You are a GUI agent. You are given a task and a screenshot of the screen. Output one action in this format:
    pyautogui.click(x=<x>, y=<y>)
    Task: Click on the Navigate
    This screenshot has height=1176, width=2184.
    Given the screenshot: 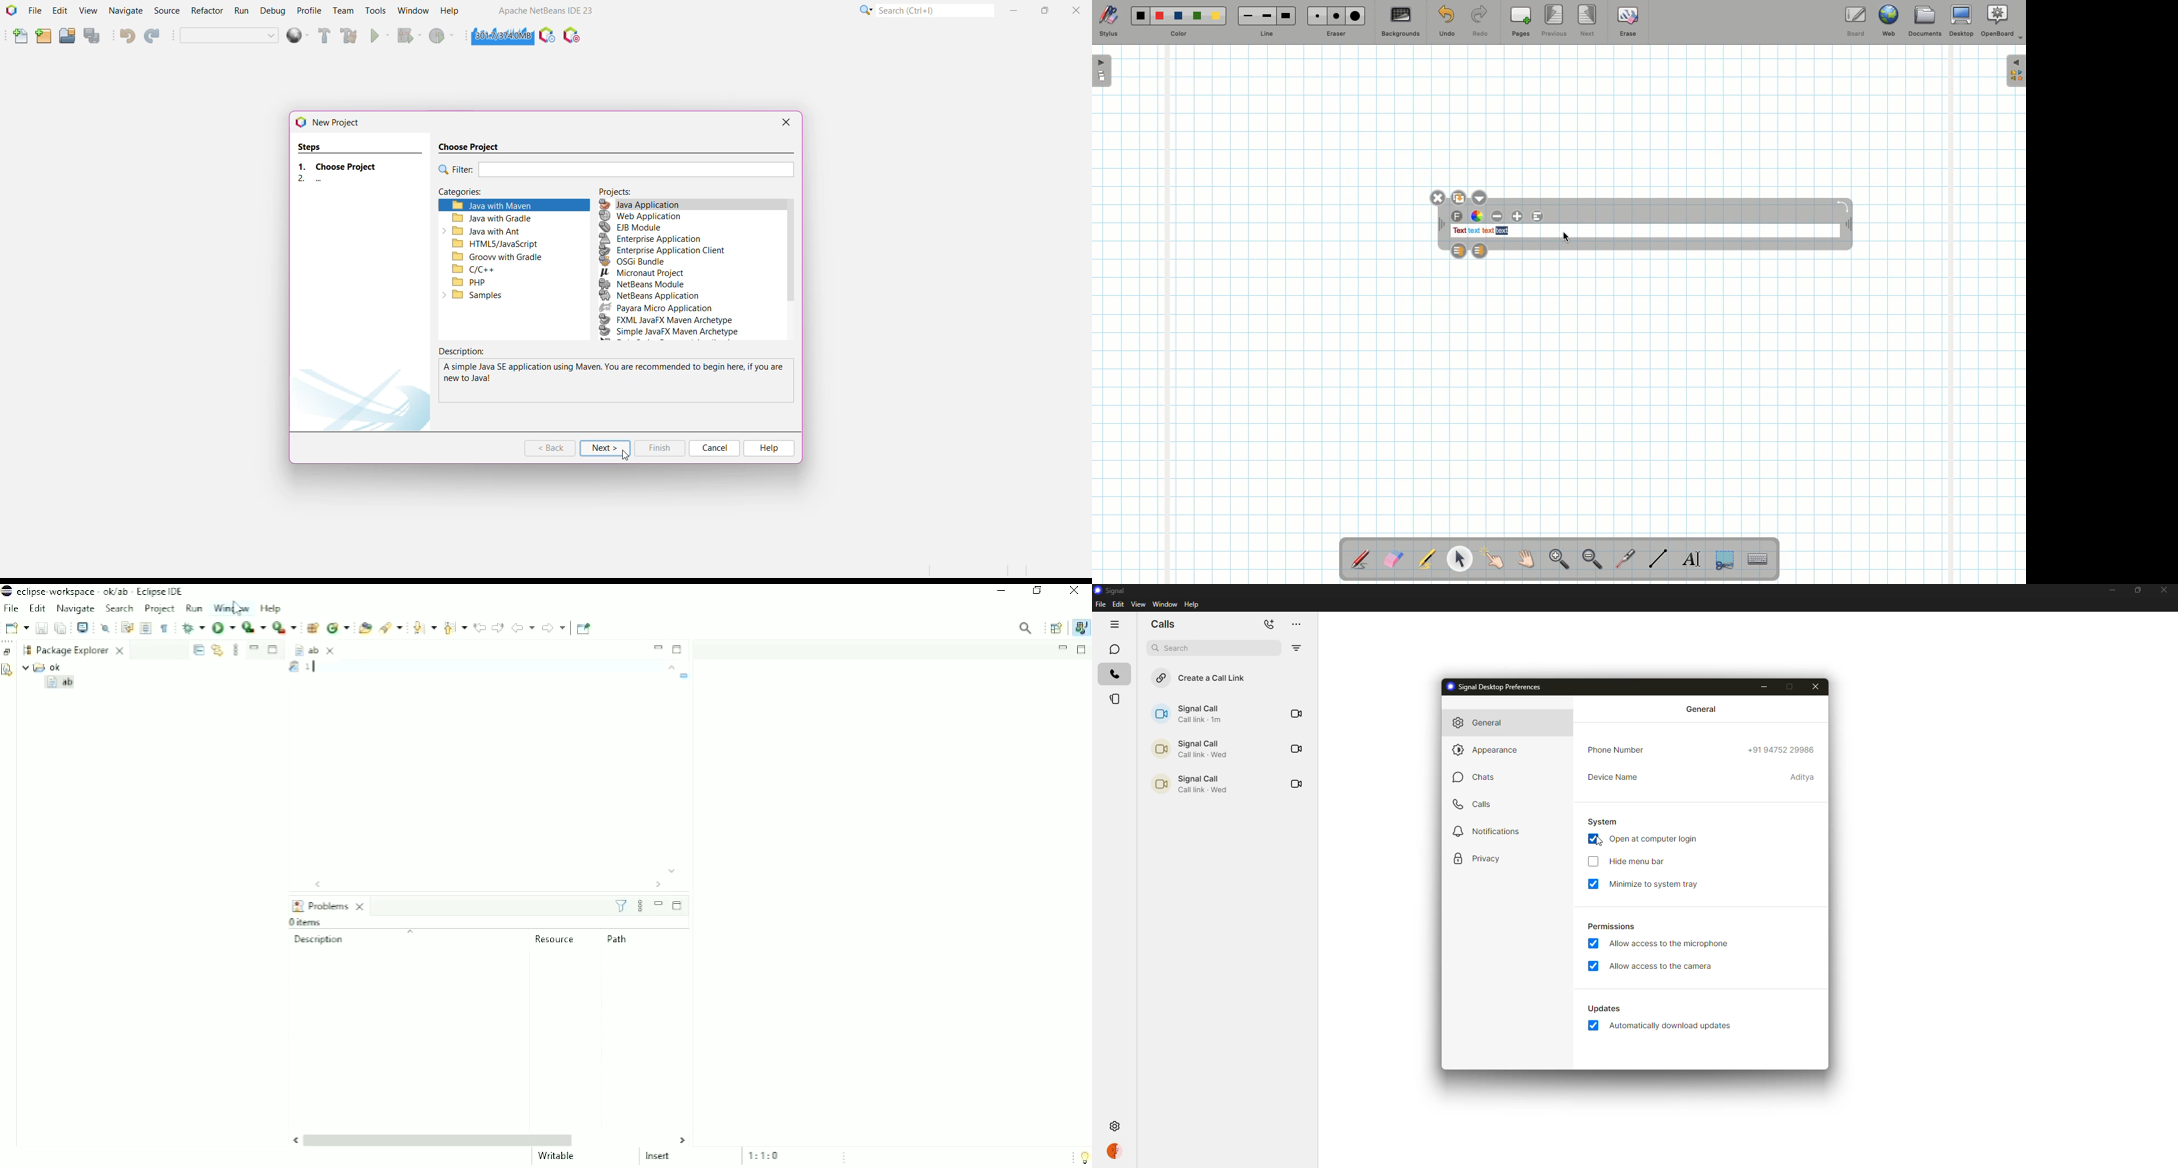 What is the action you would take?
    pyautogui.click(x=126, y=11)
    